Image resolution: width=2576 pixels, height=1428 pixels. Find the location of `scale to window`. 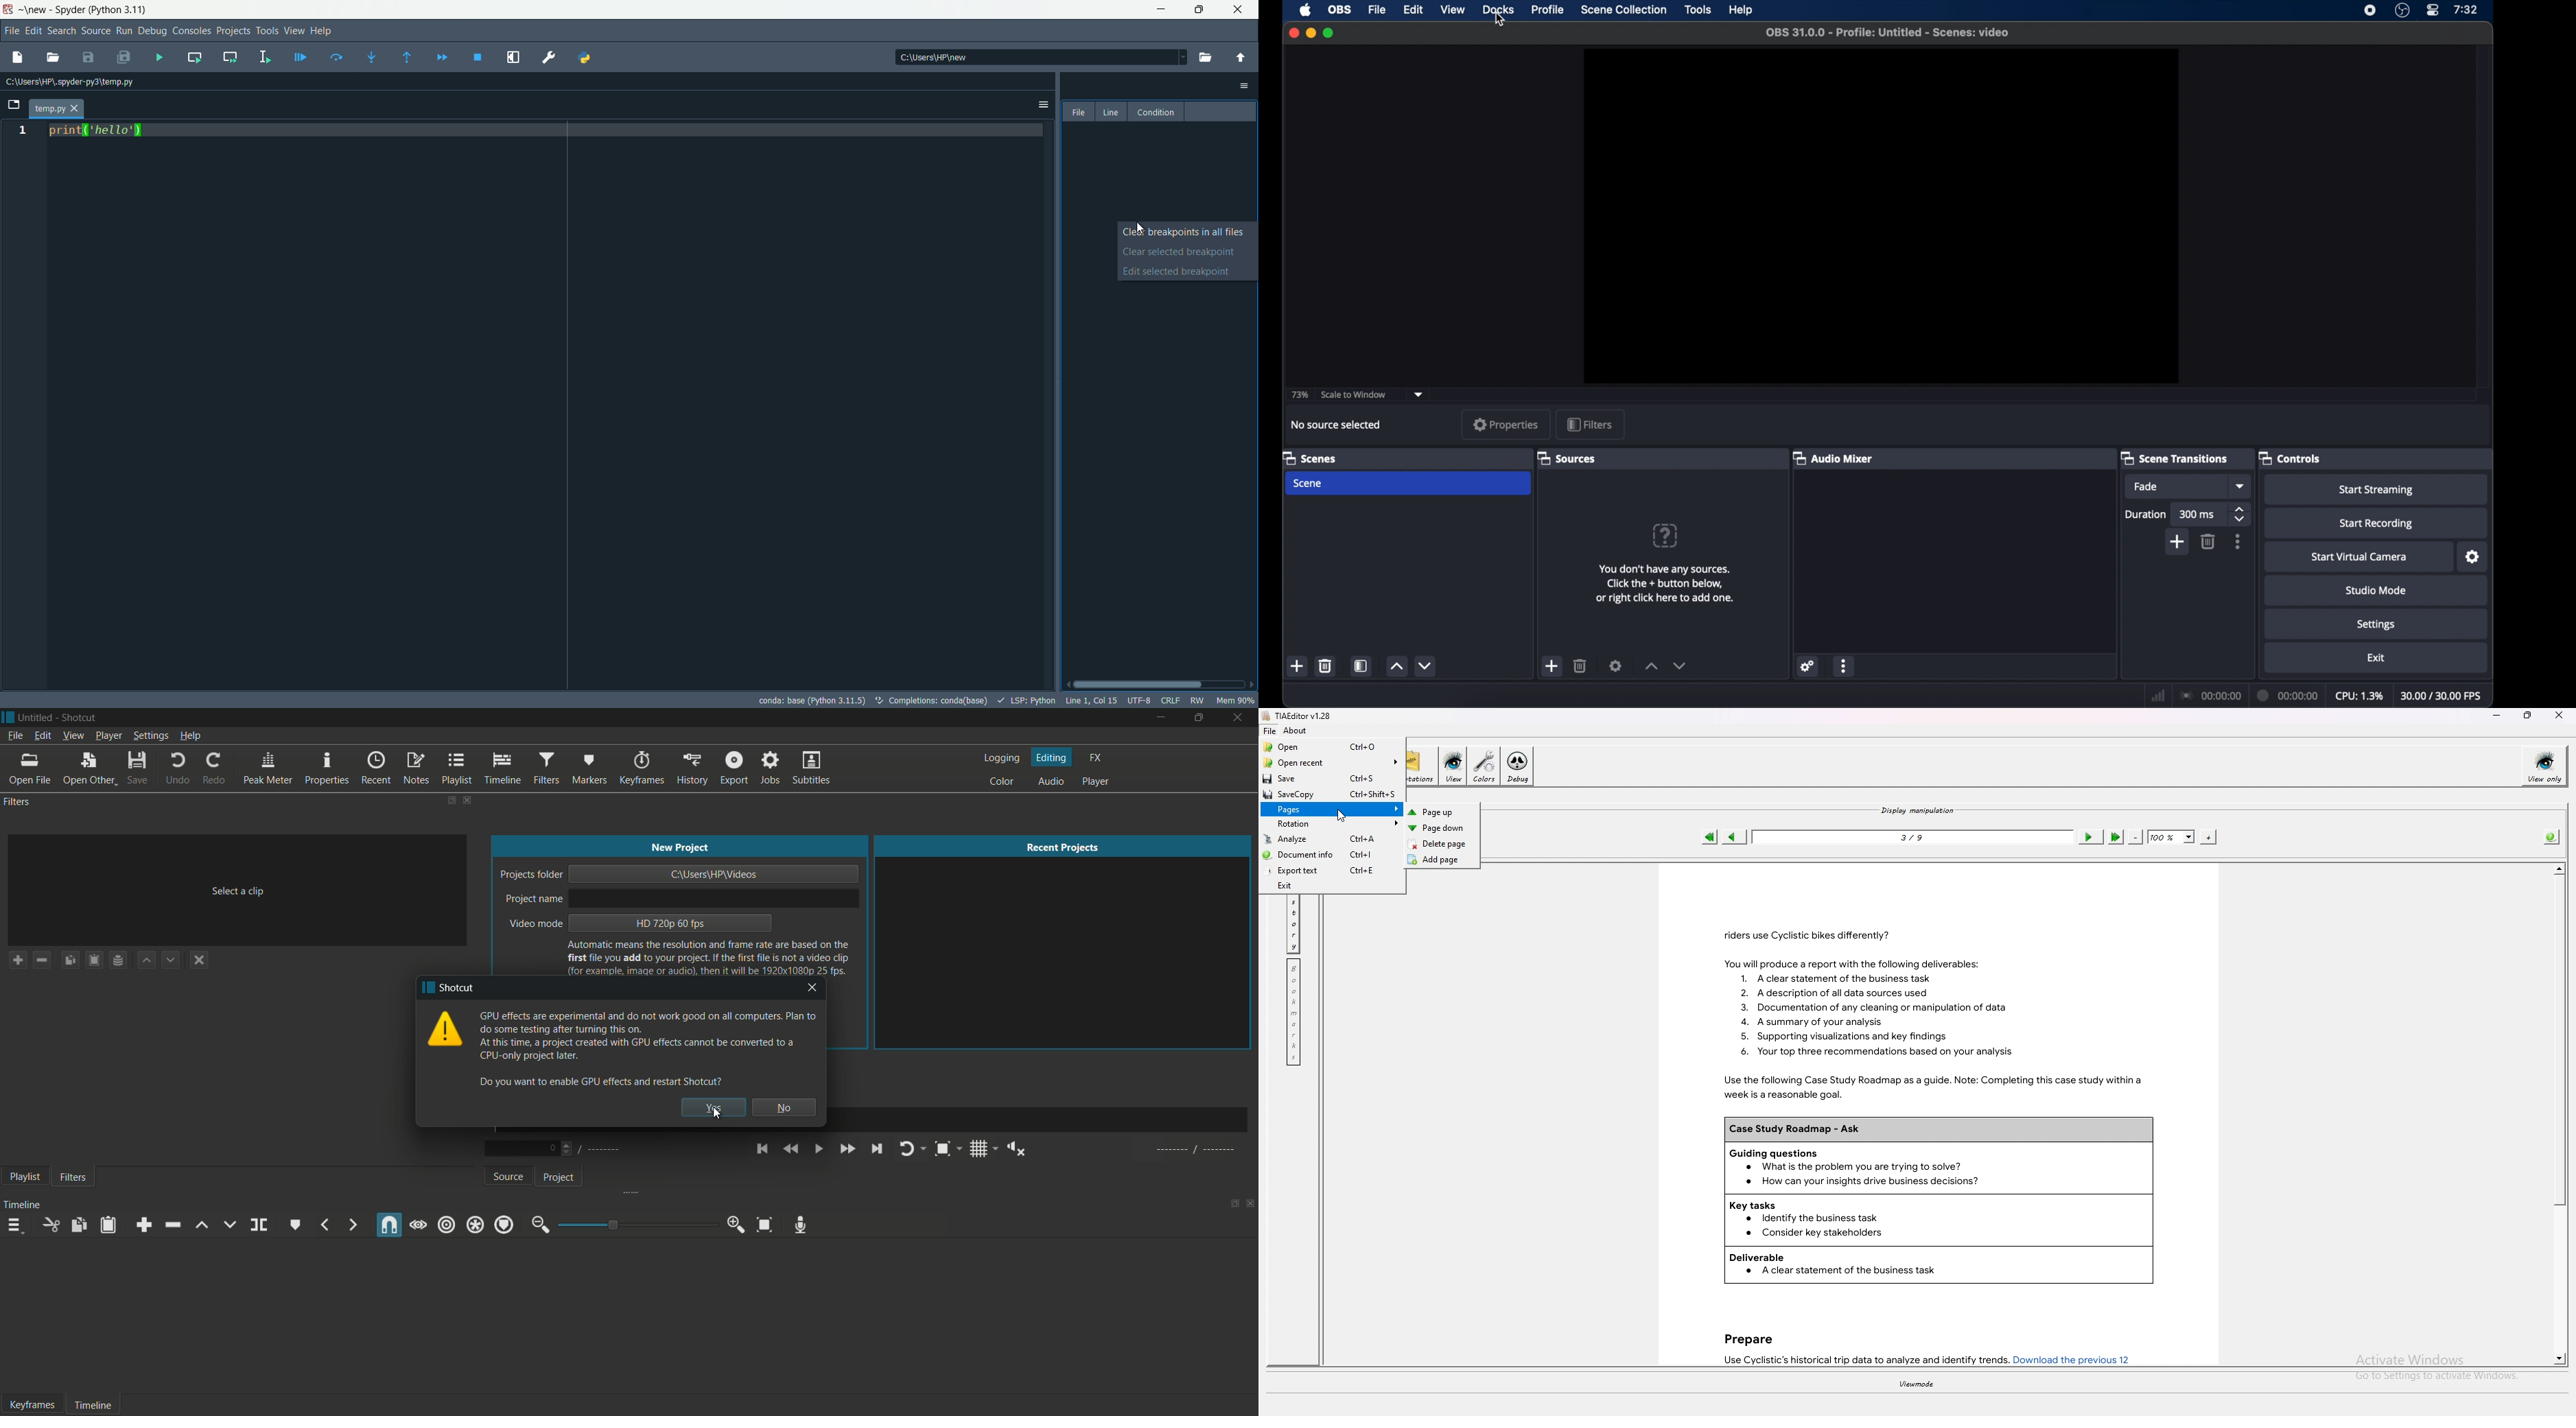

scale to window is located at coordinates (1354, 394).